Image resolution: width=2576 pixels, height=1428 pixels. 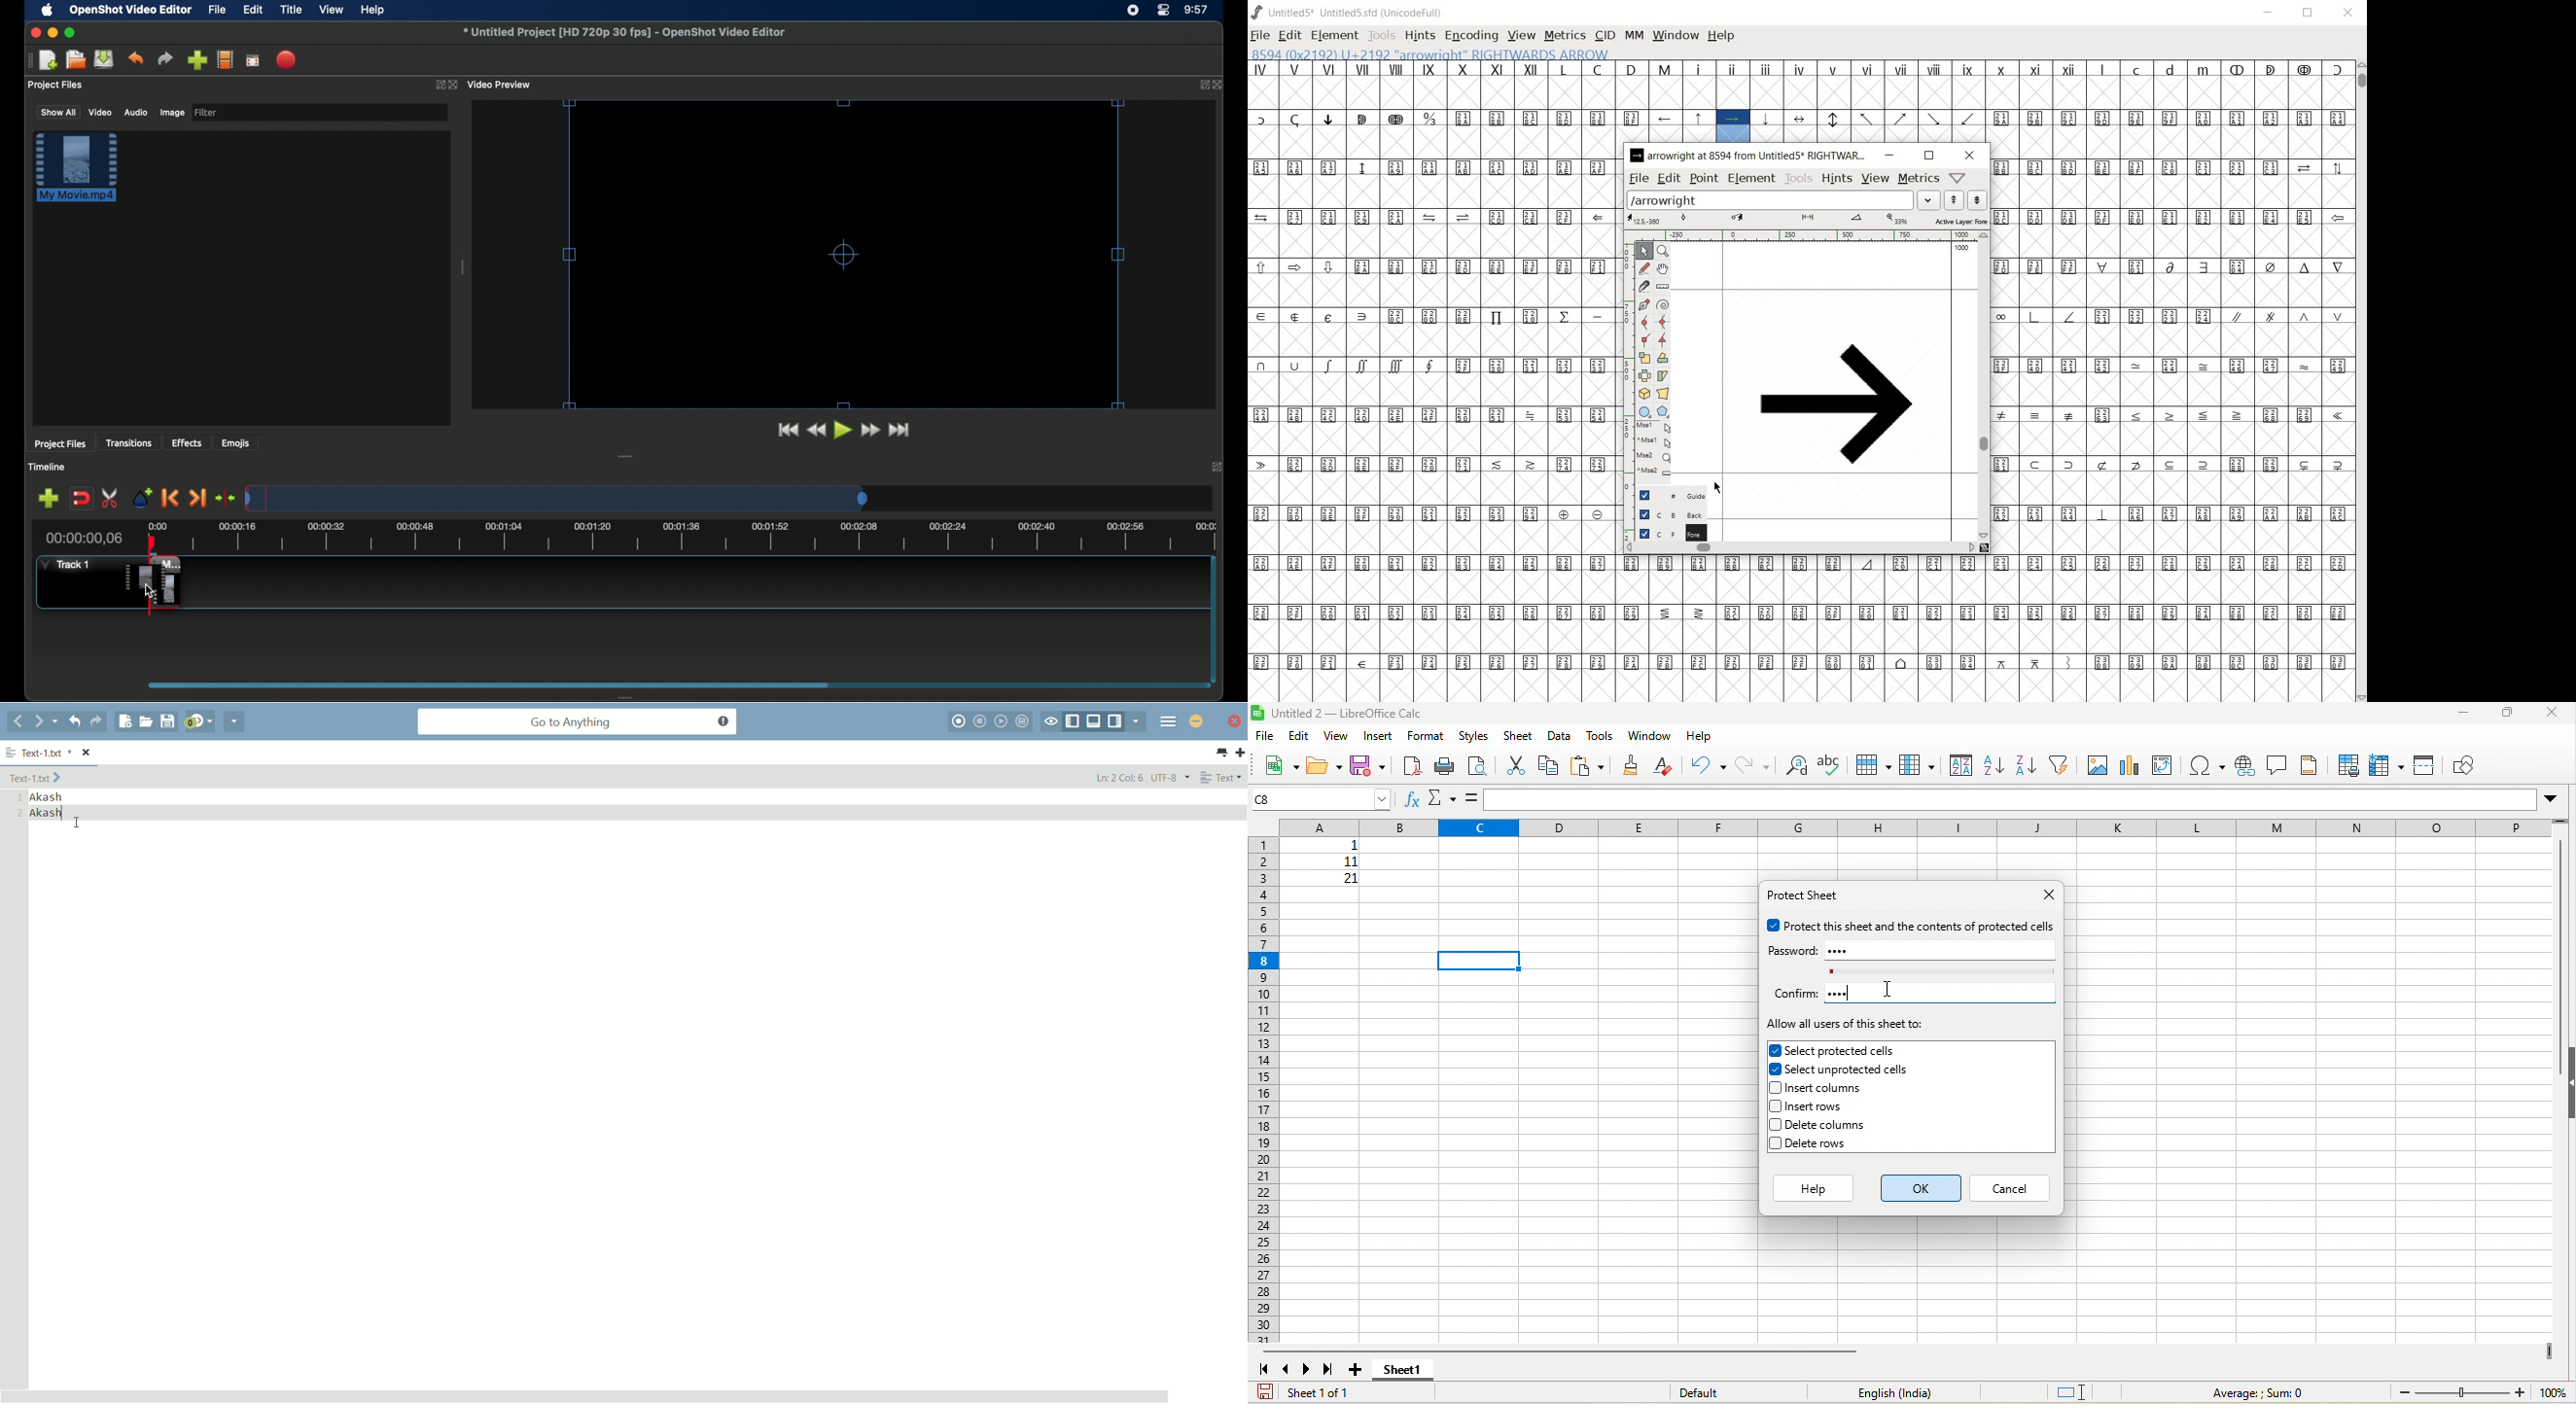 I want to click on column headings, so click(x=1905, y=827).